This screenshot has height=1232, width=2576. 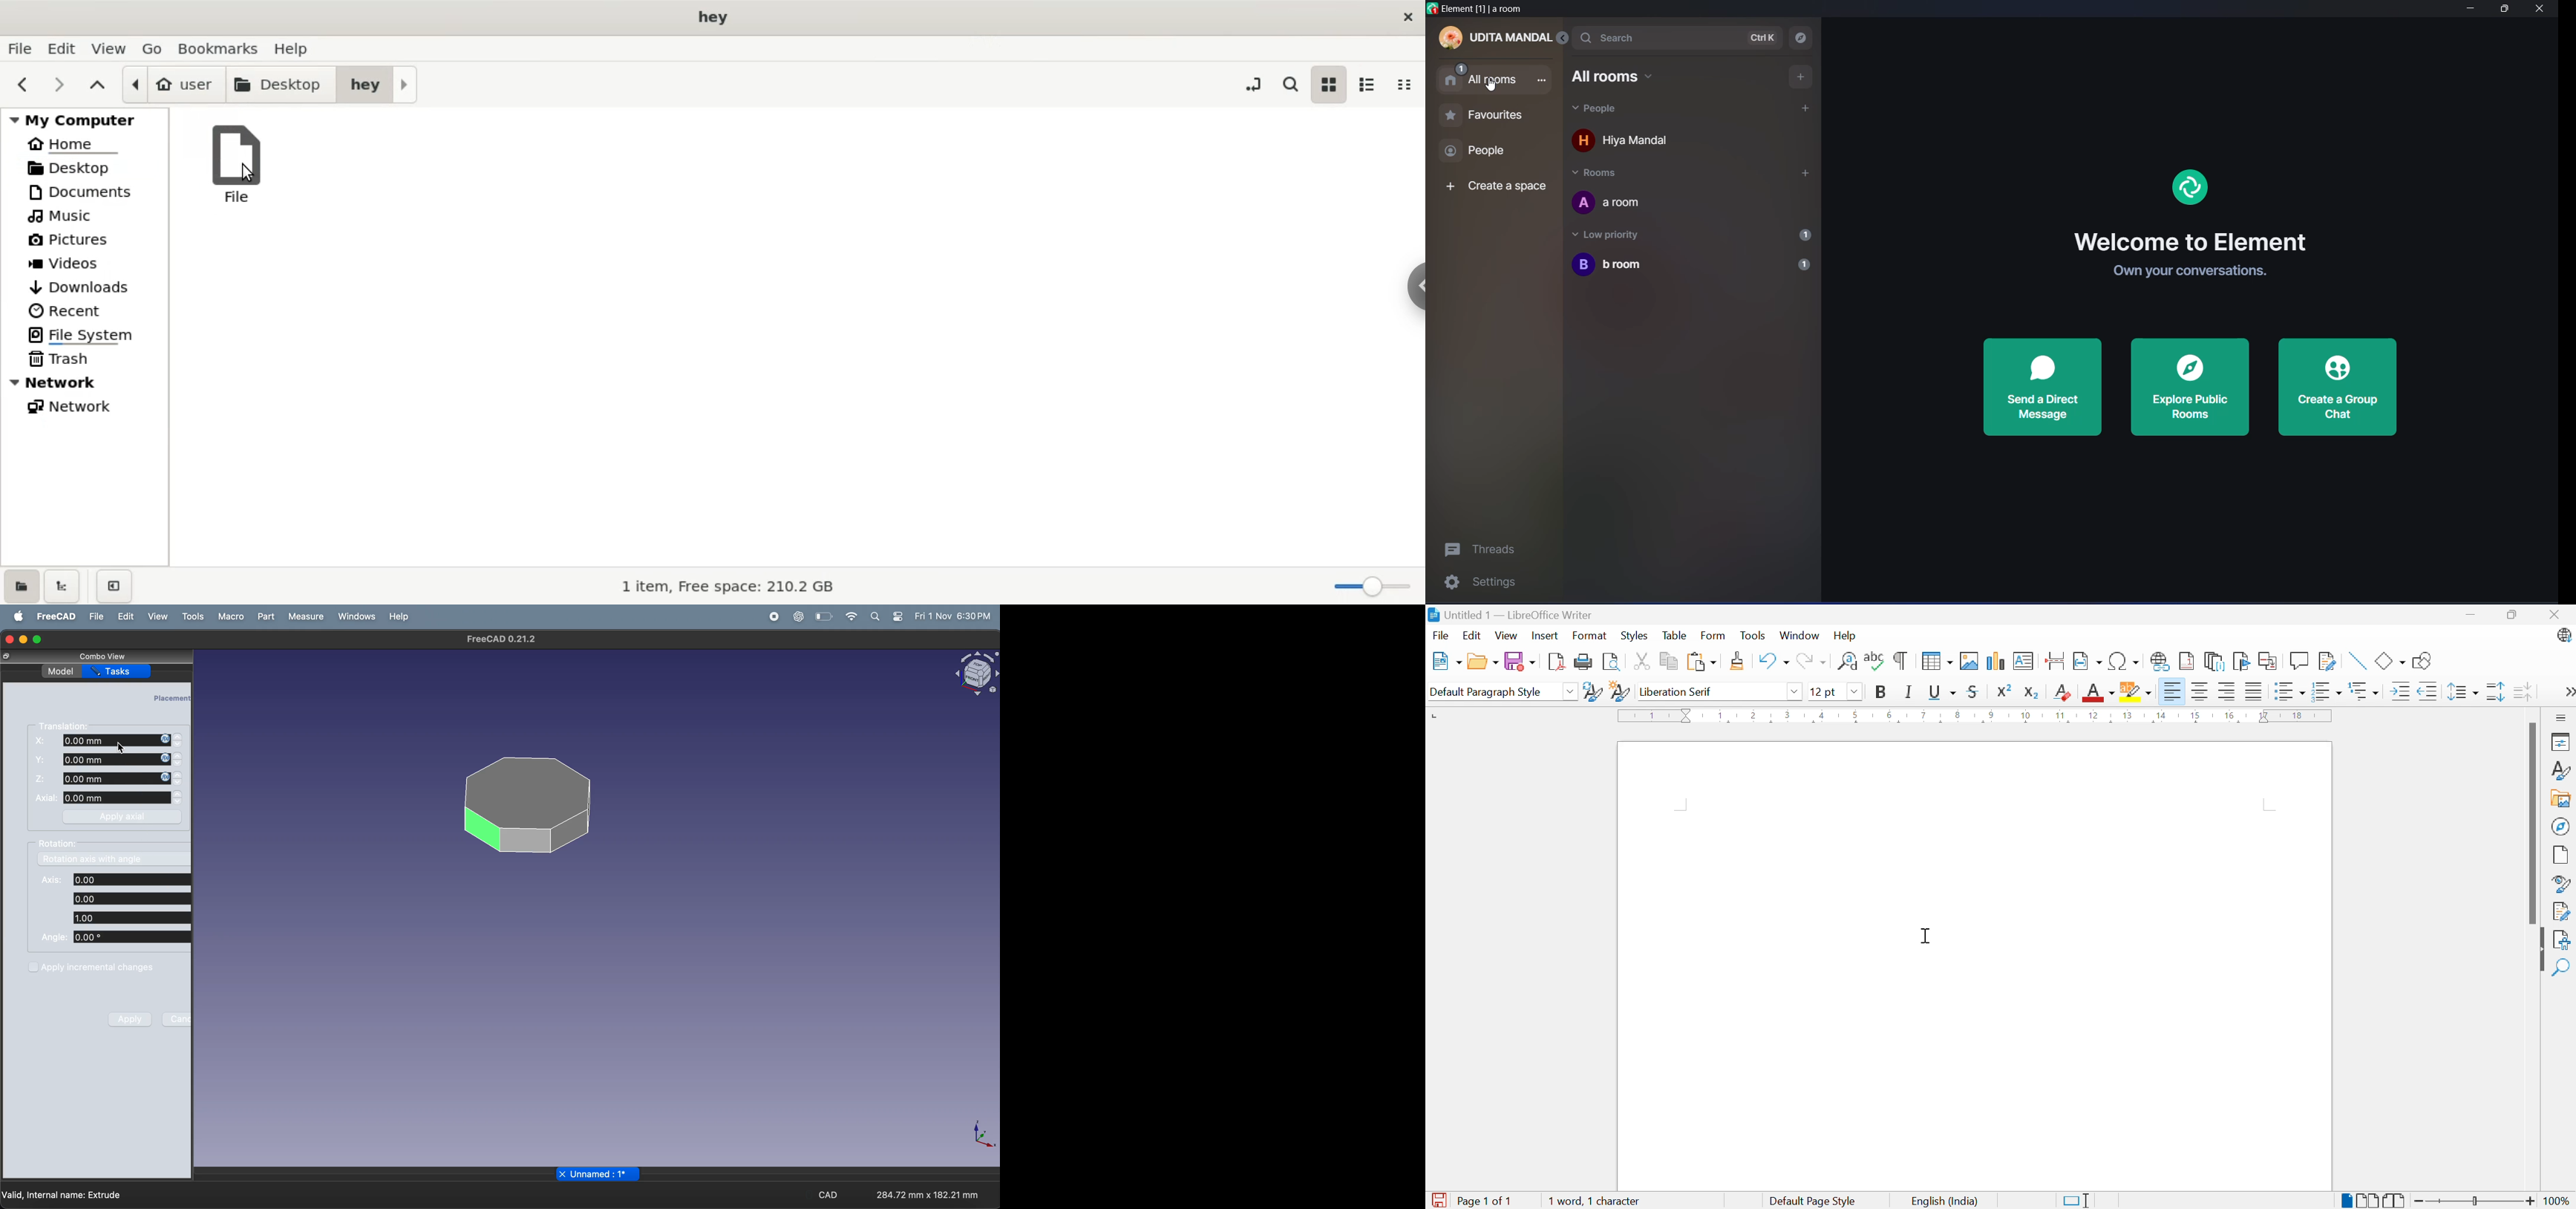 What do you see at coordinates (2230, 693) in the screenshot?
I see `Align right` at bounding box center [2230, 693].